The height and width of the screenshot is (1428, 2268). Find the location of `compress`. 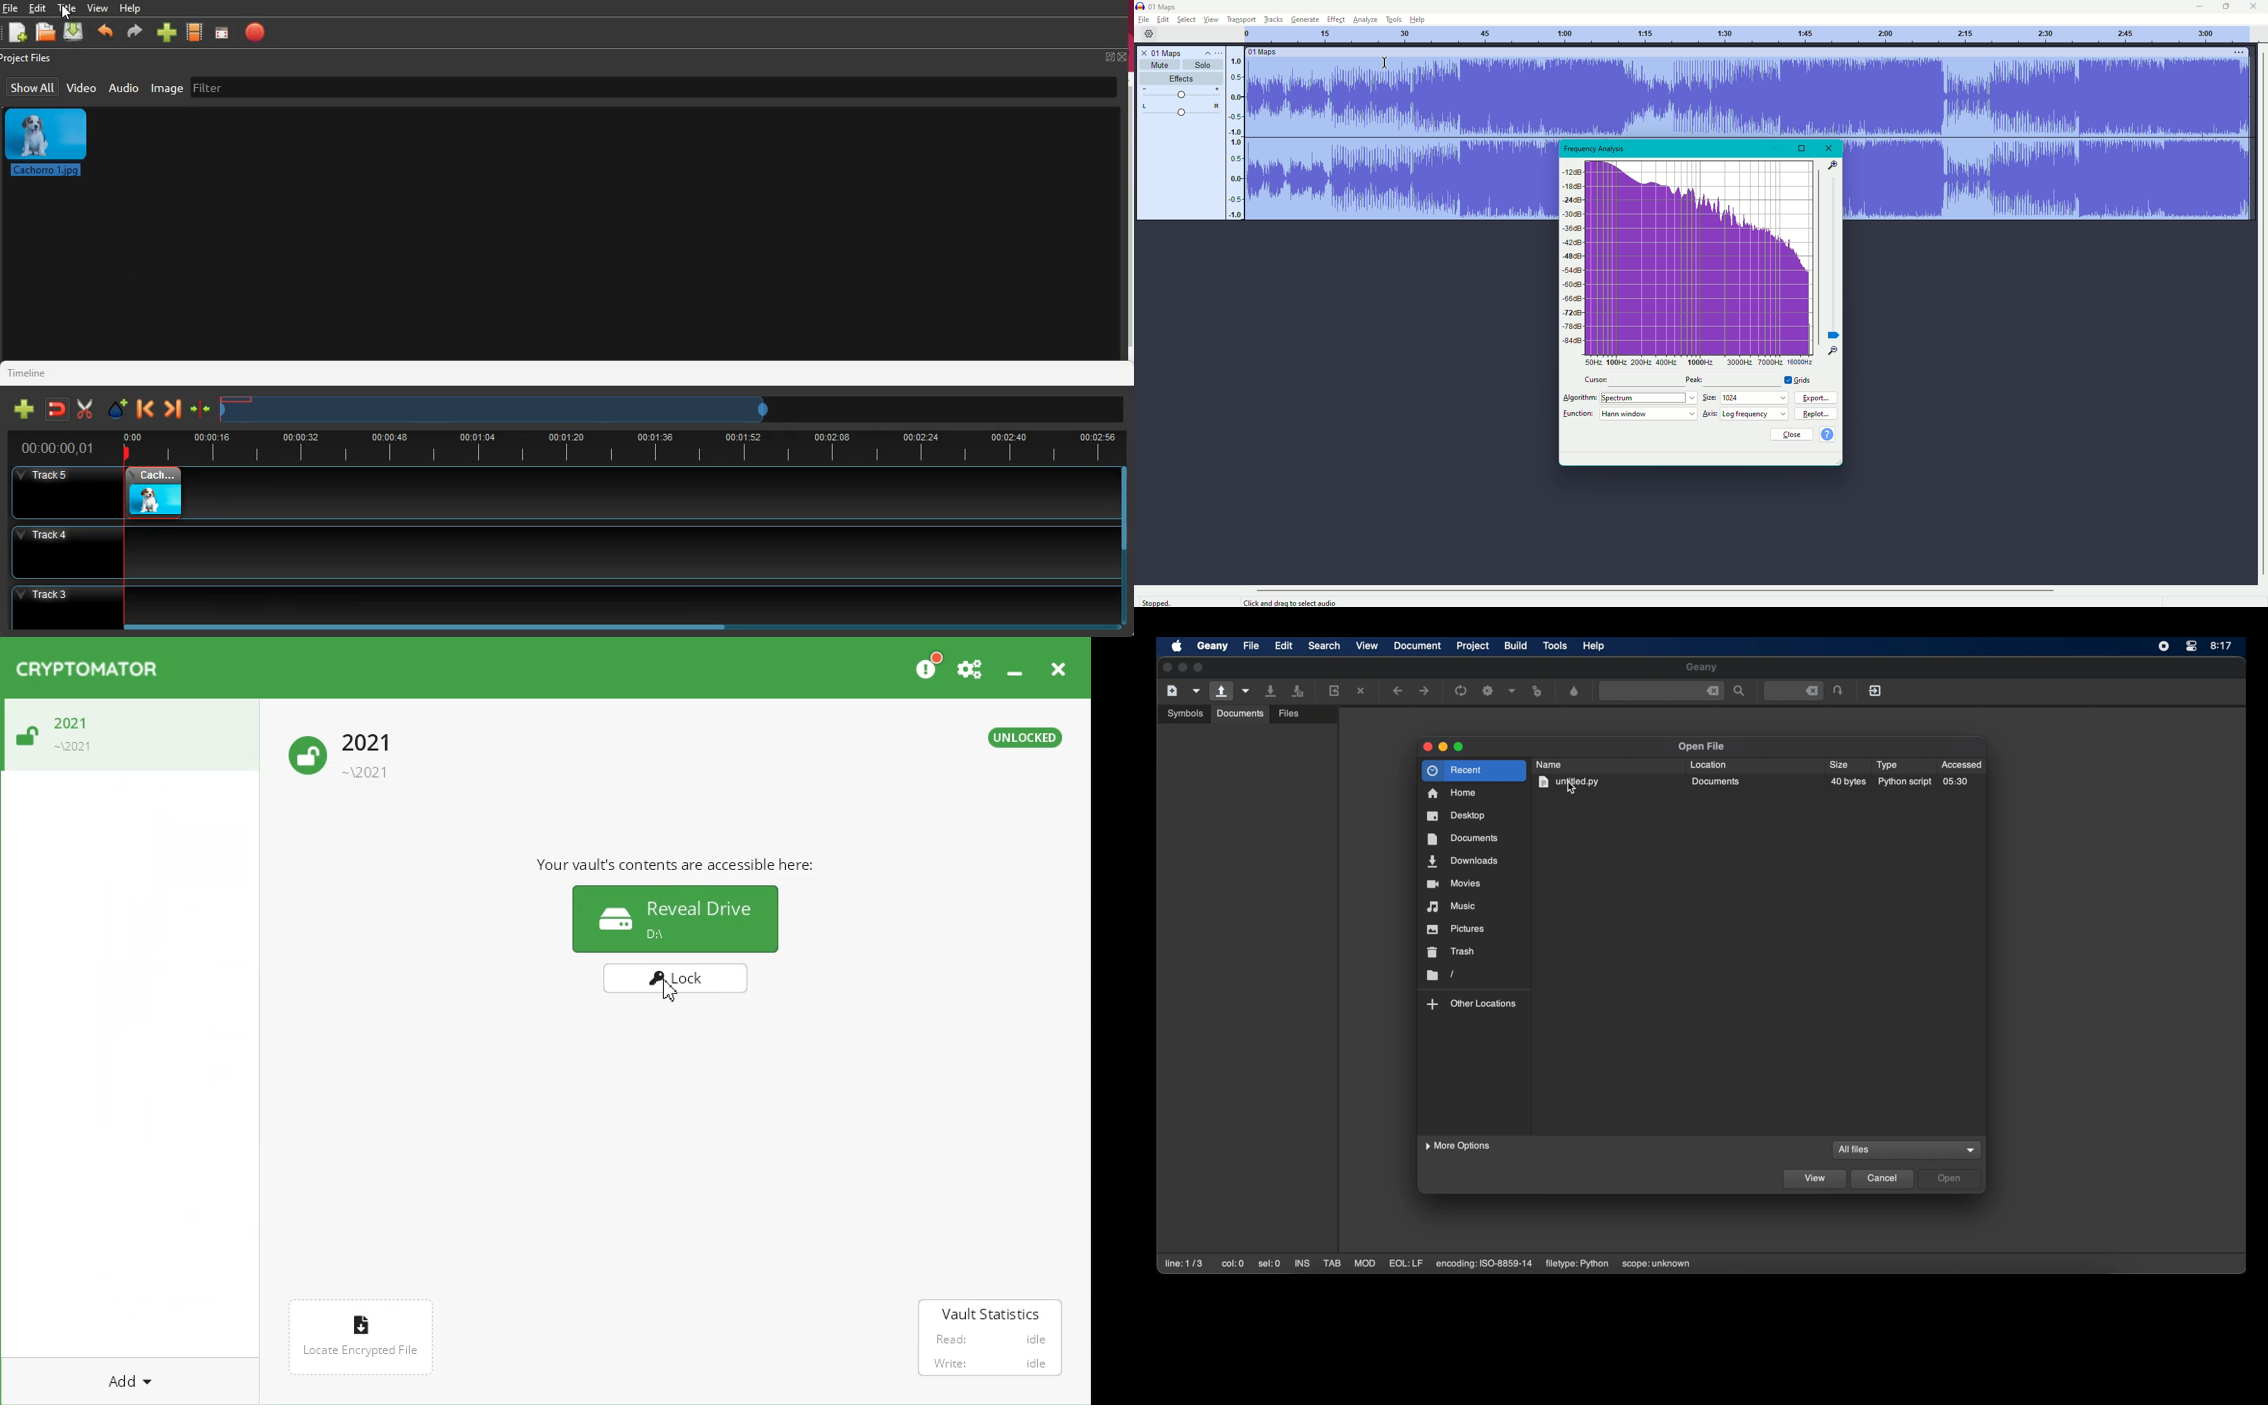

compress is located at coordinates (200, 412).